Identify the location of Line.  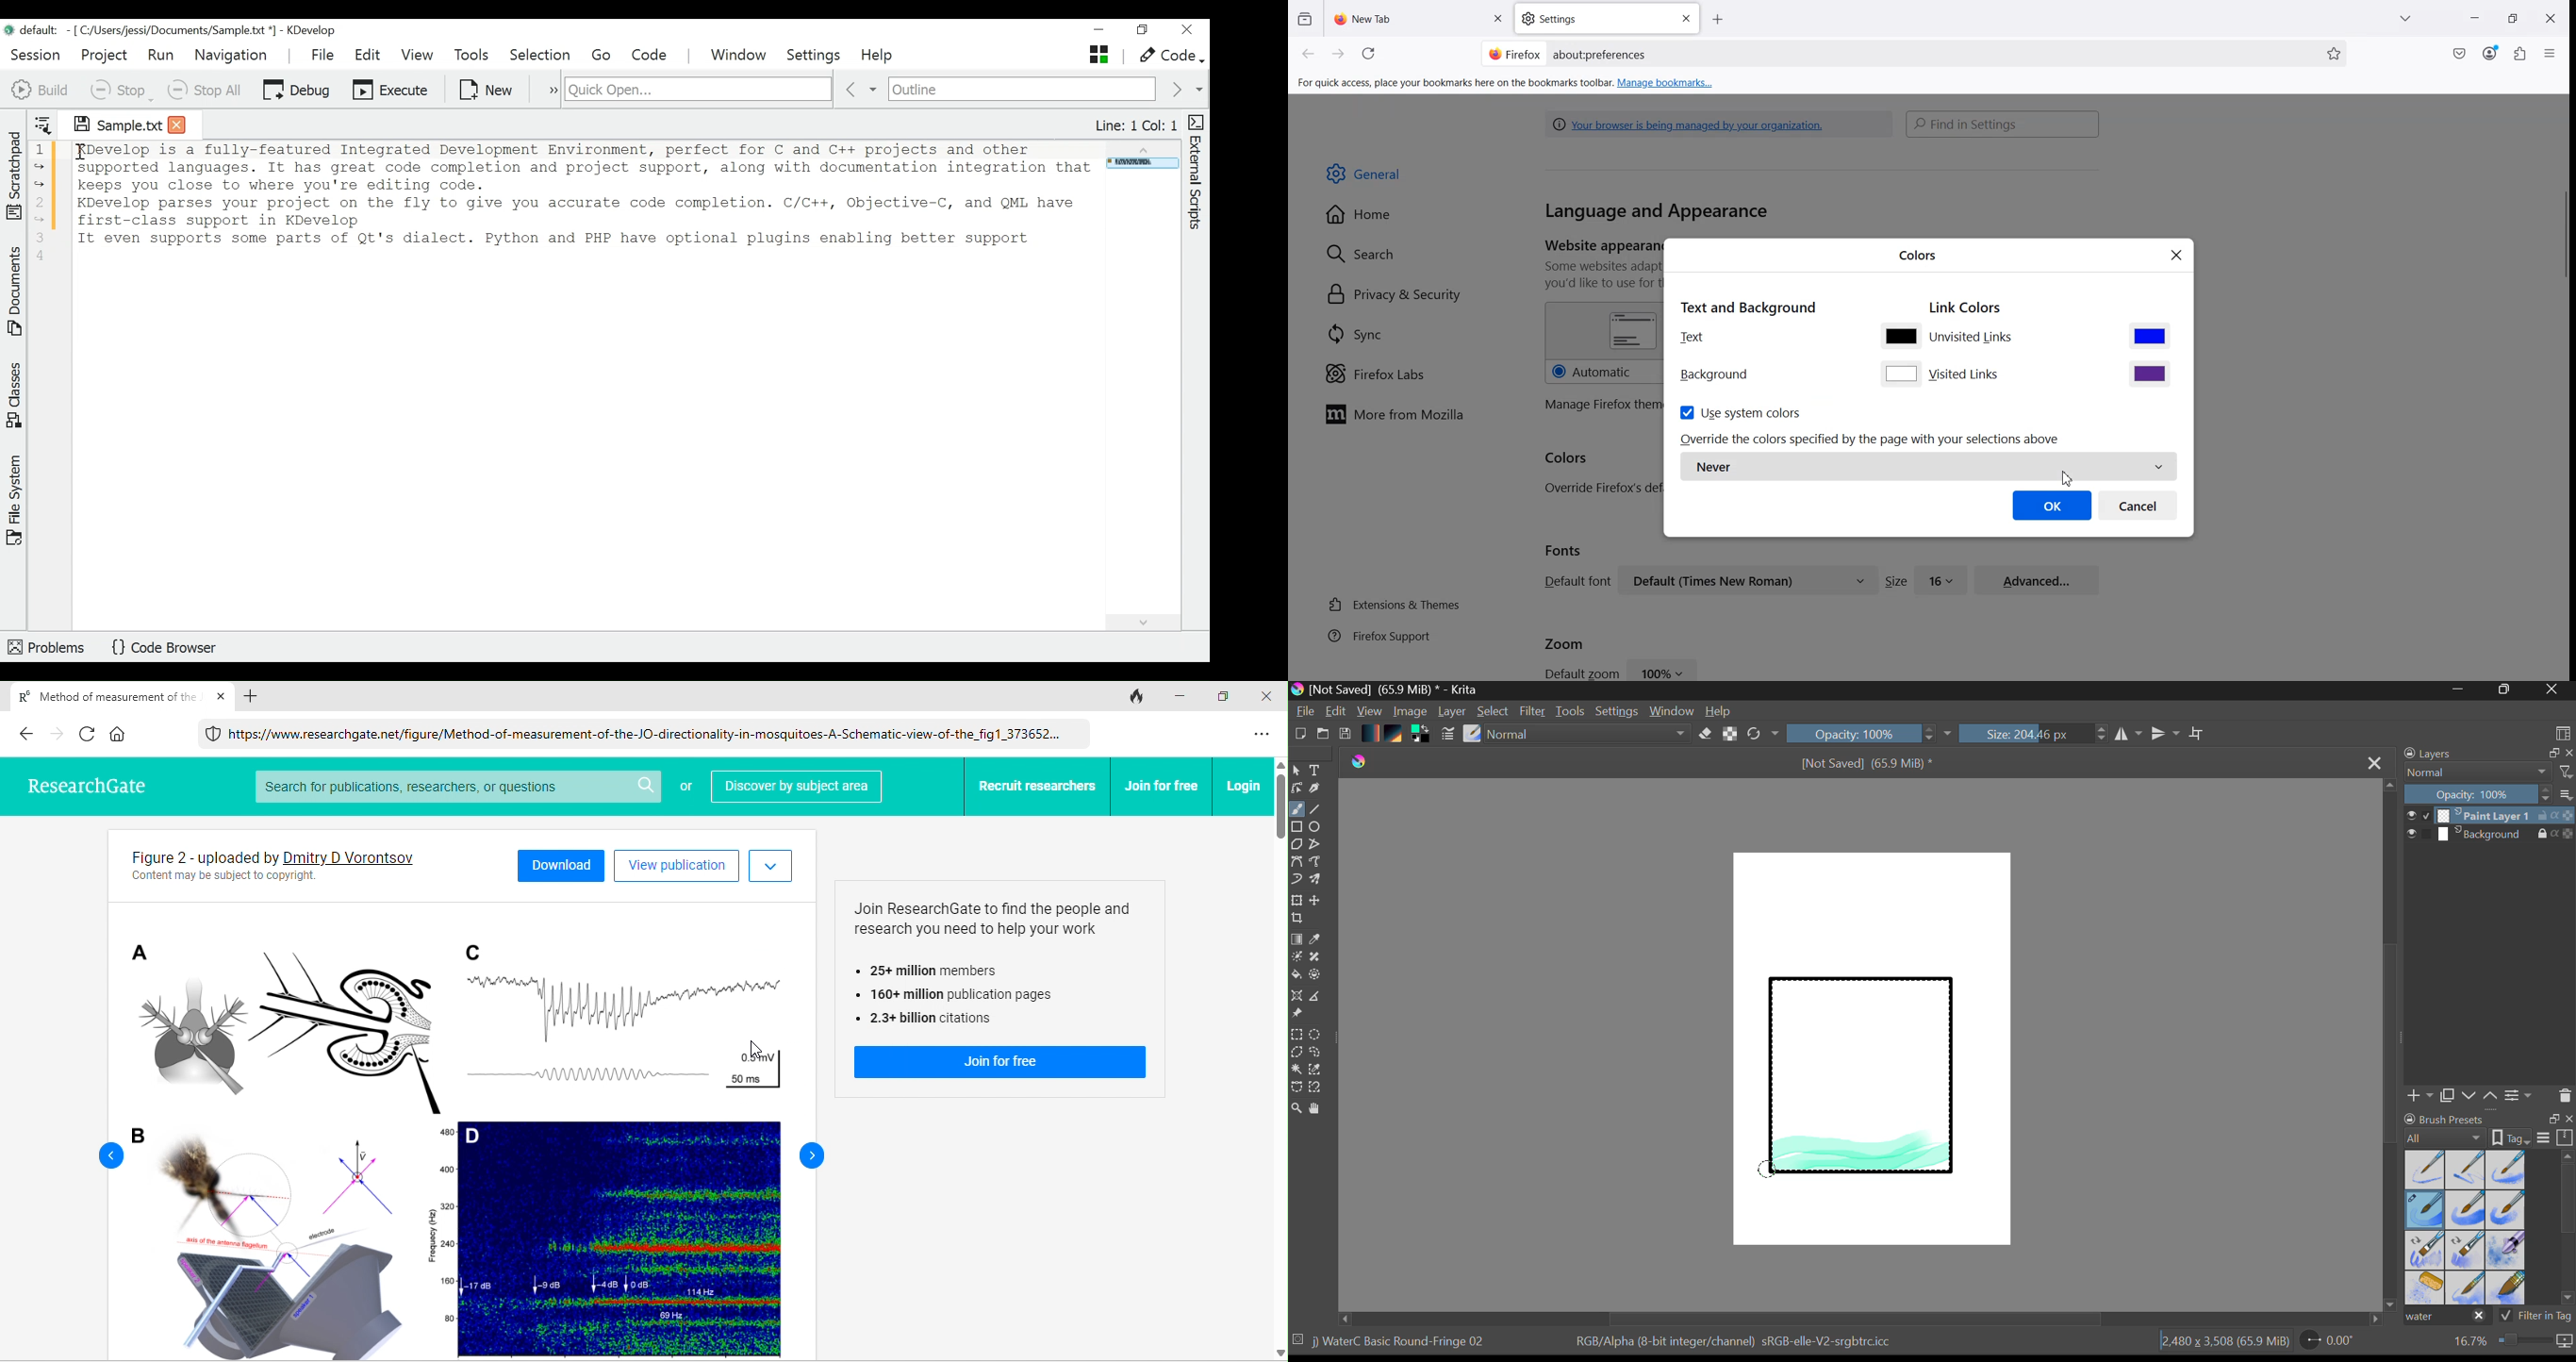
(1316, 810).